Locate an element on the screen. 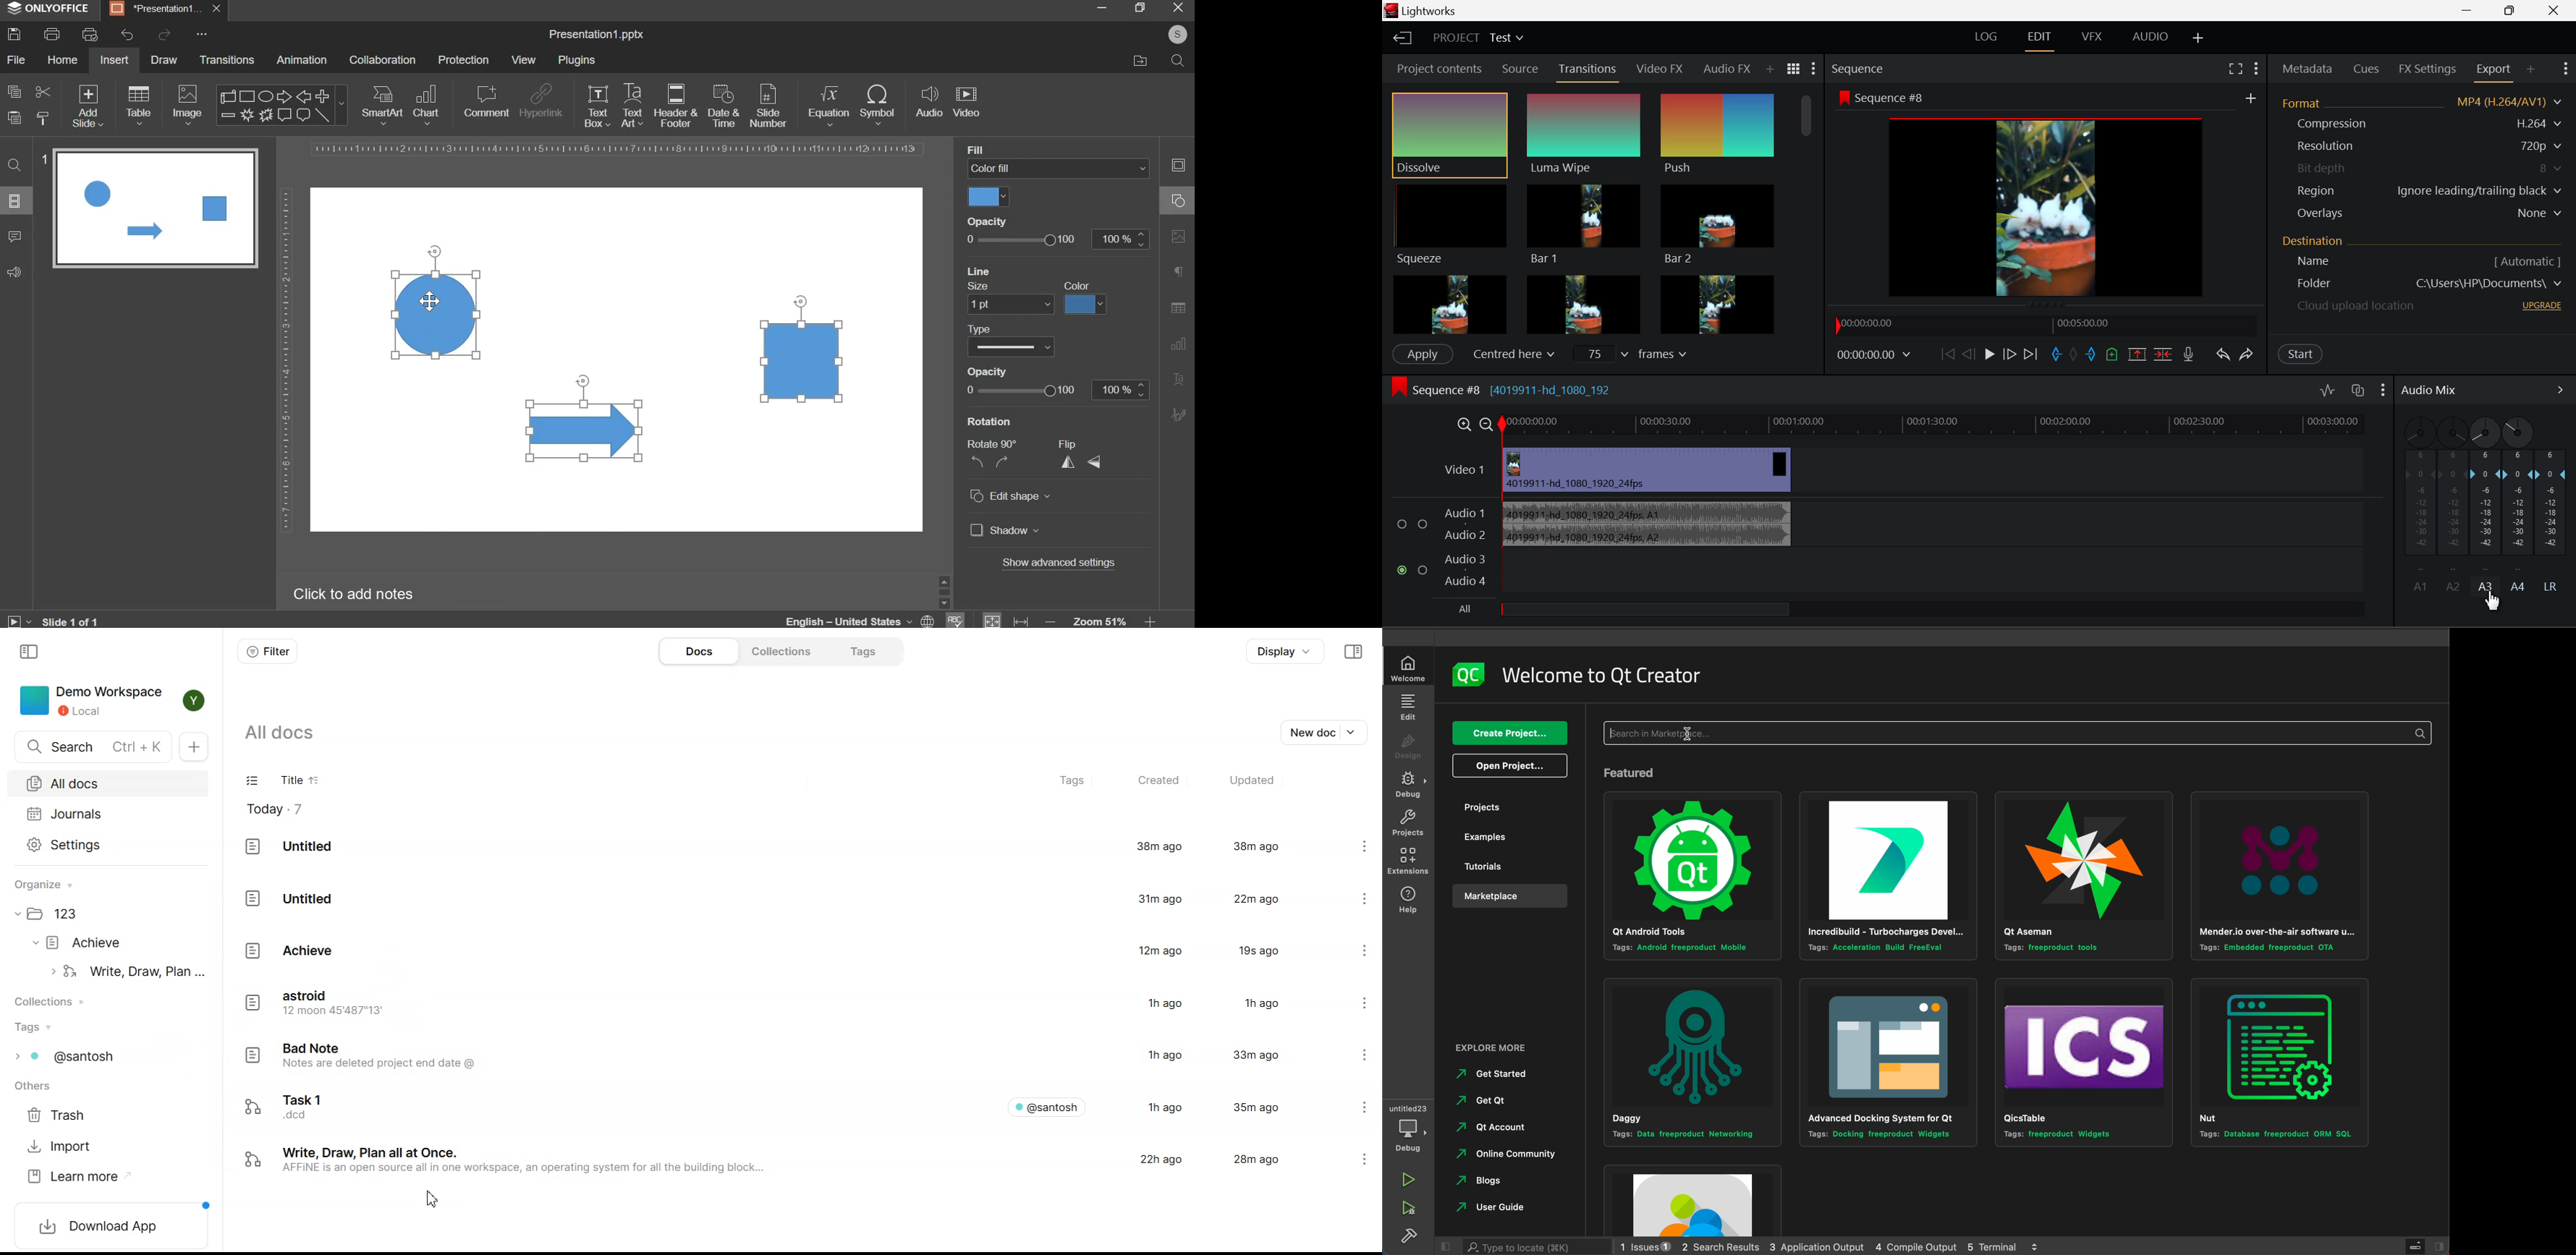  Resolution is located at coordinates (2419, 144).